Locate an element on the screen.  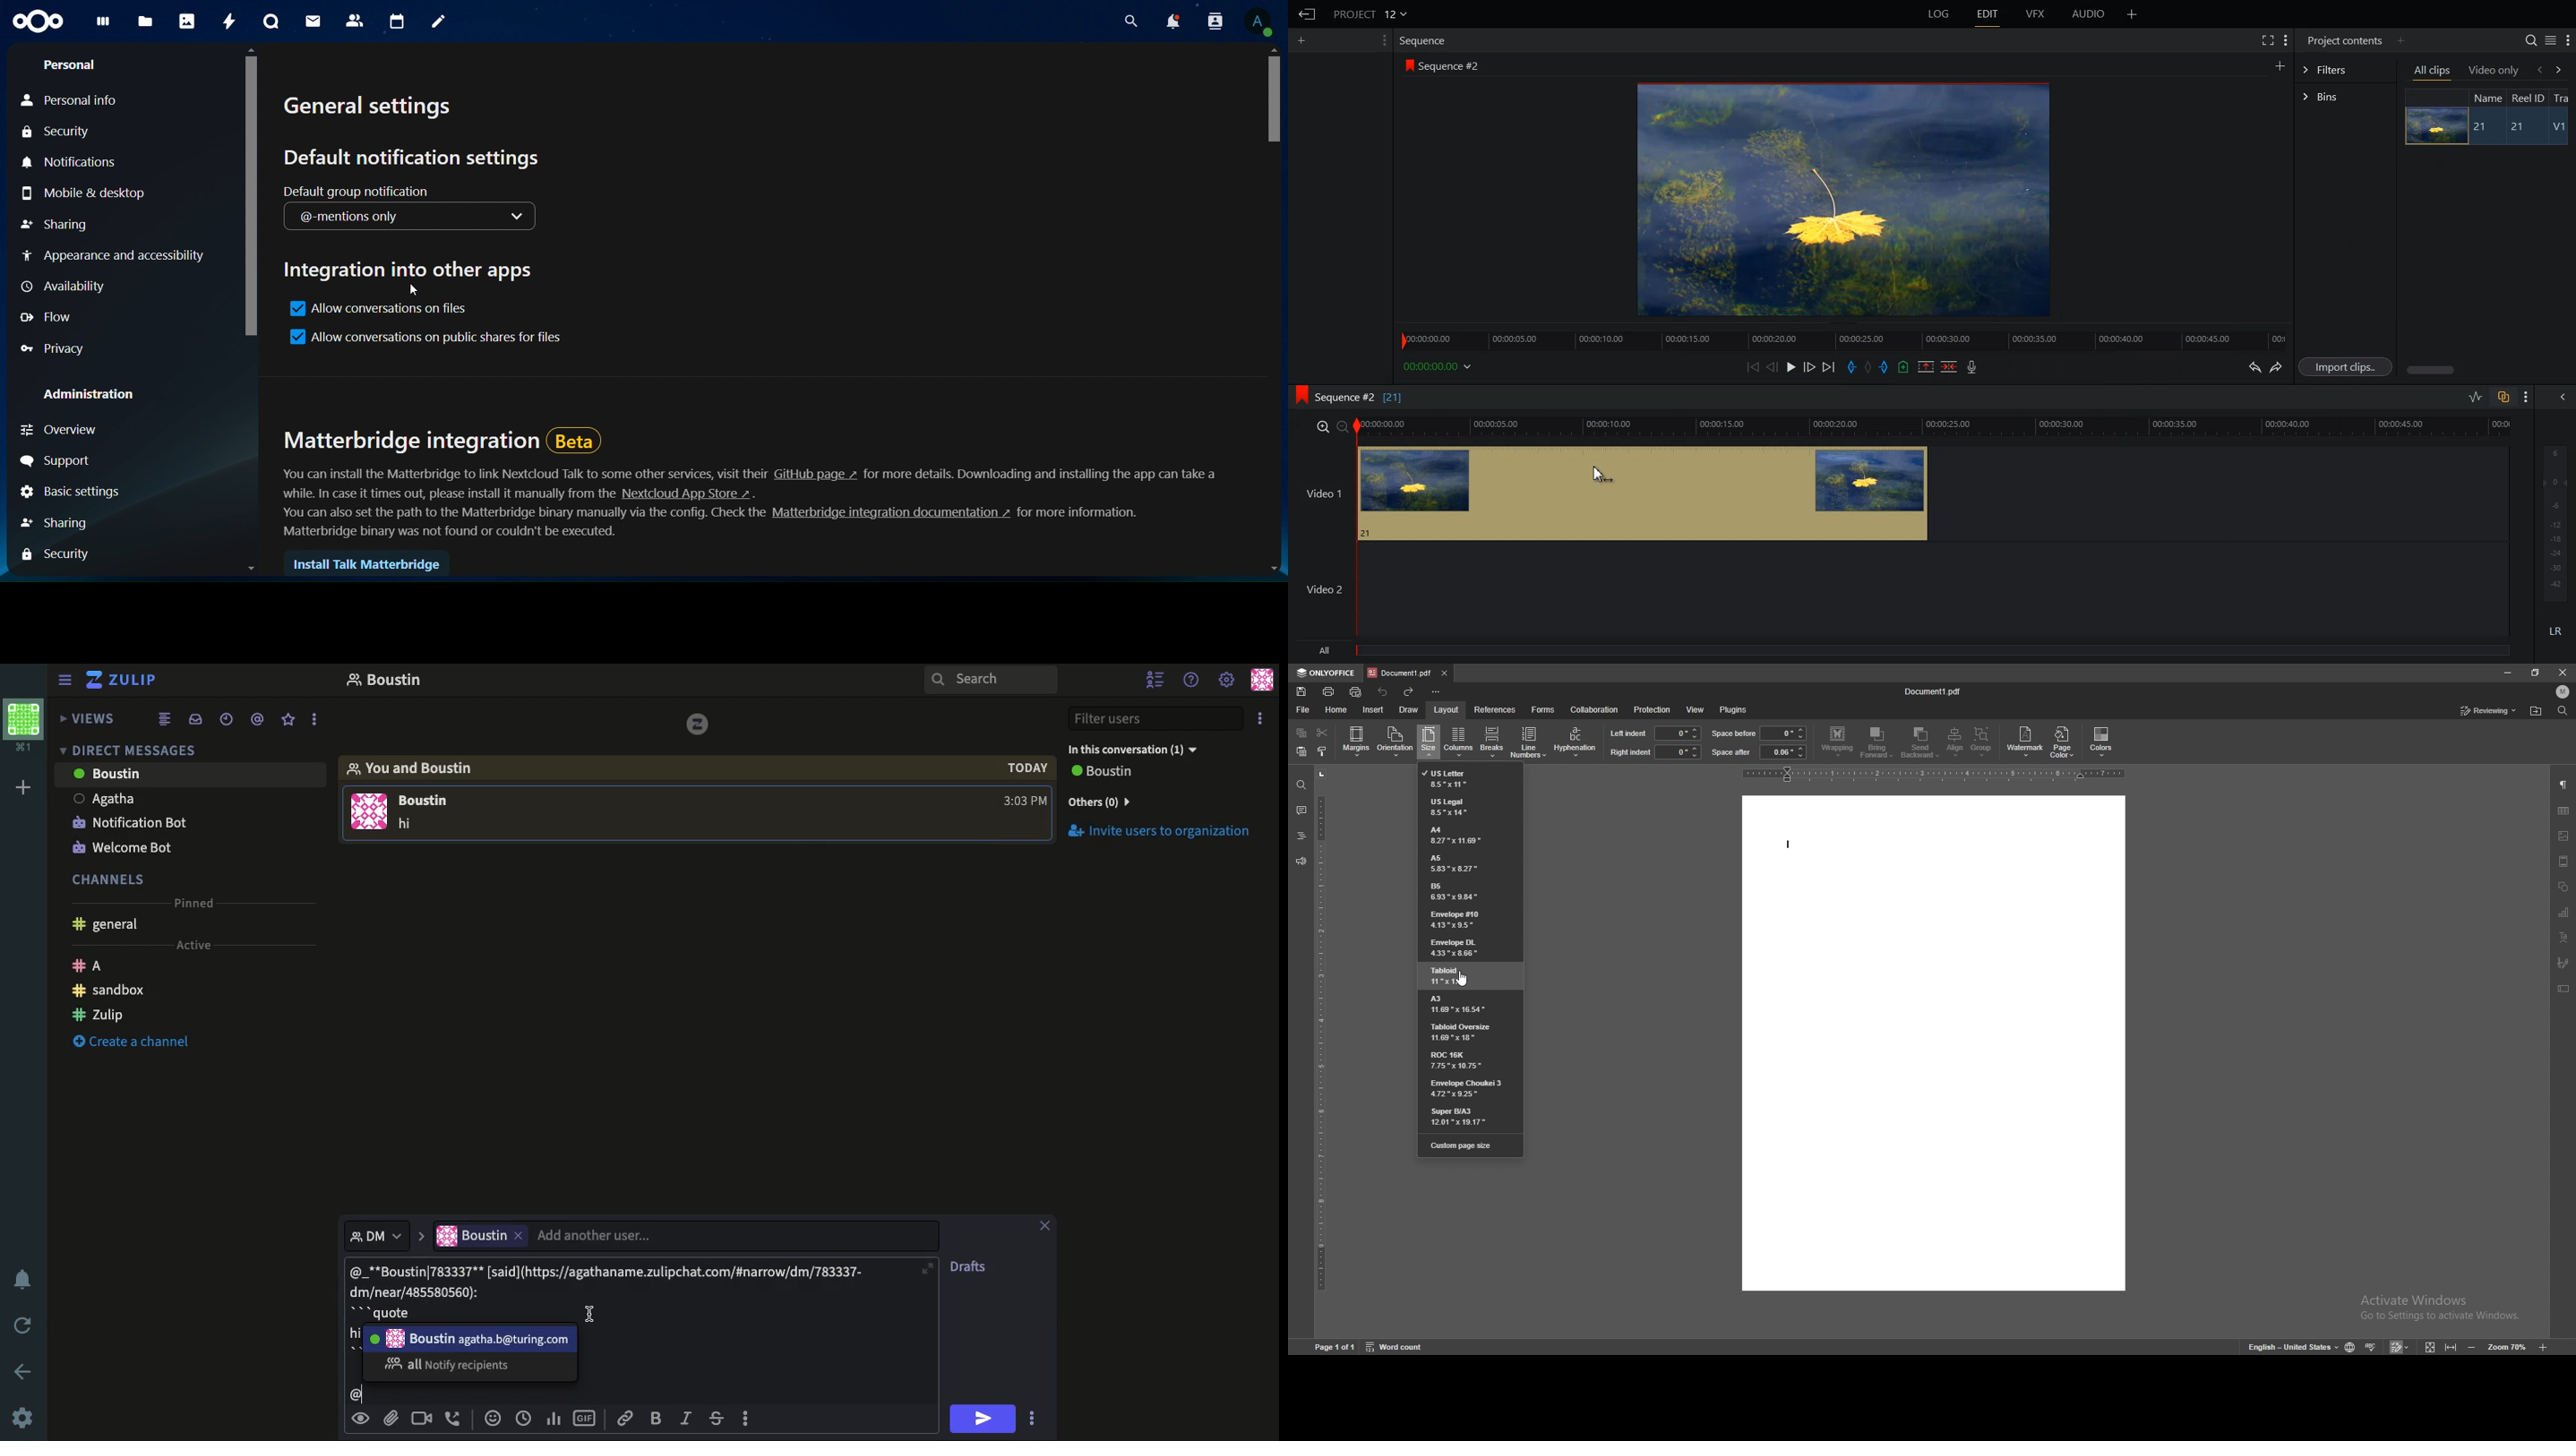
collaboration is located at coordinates (1594, 709).